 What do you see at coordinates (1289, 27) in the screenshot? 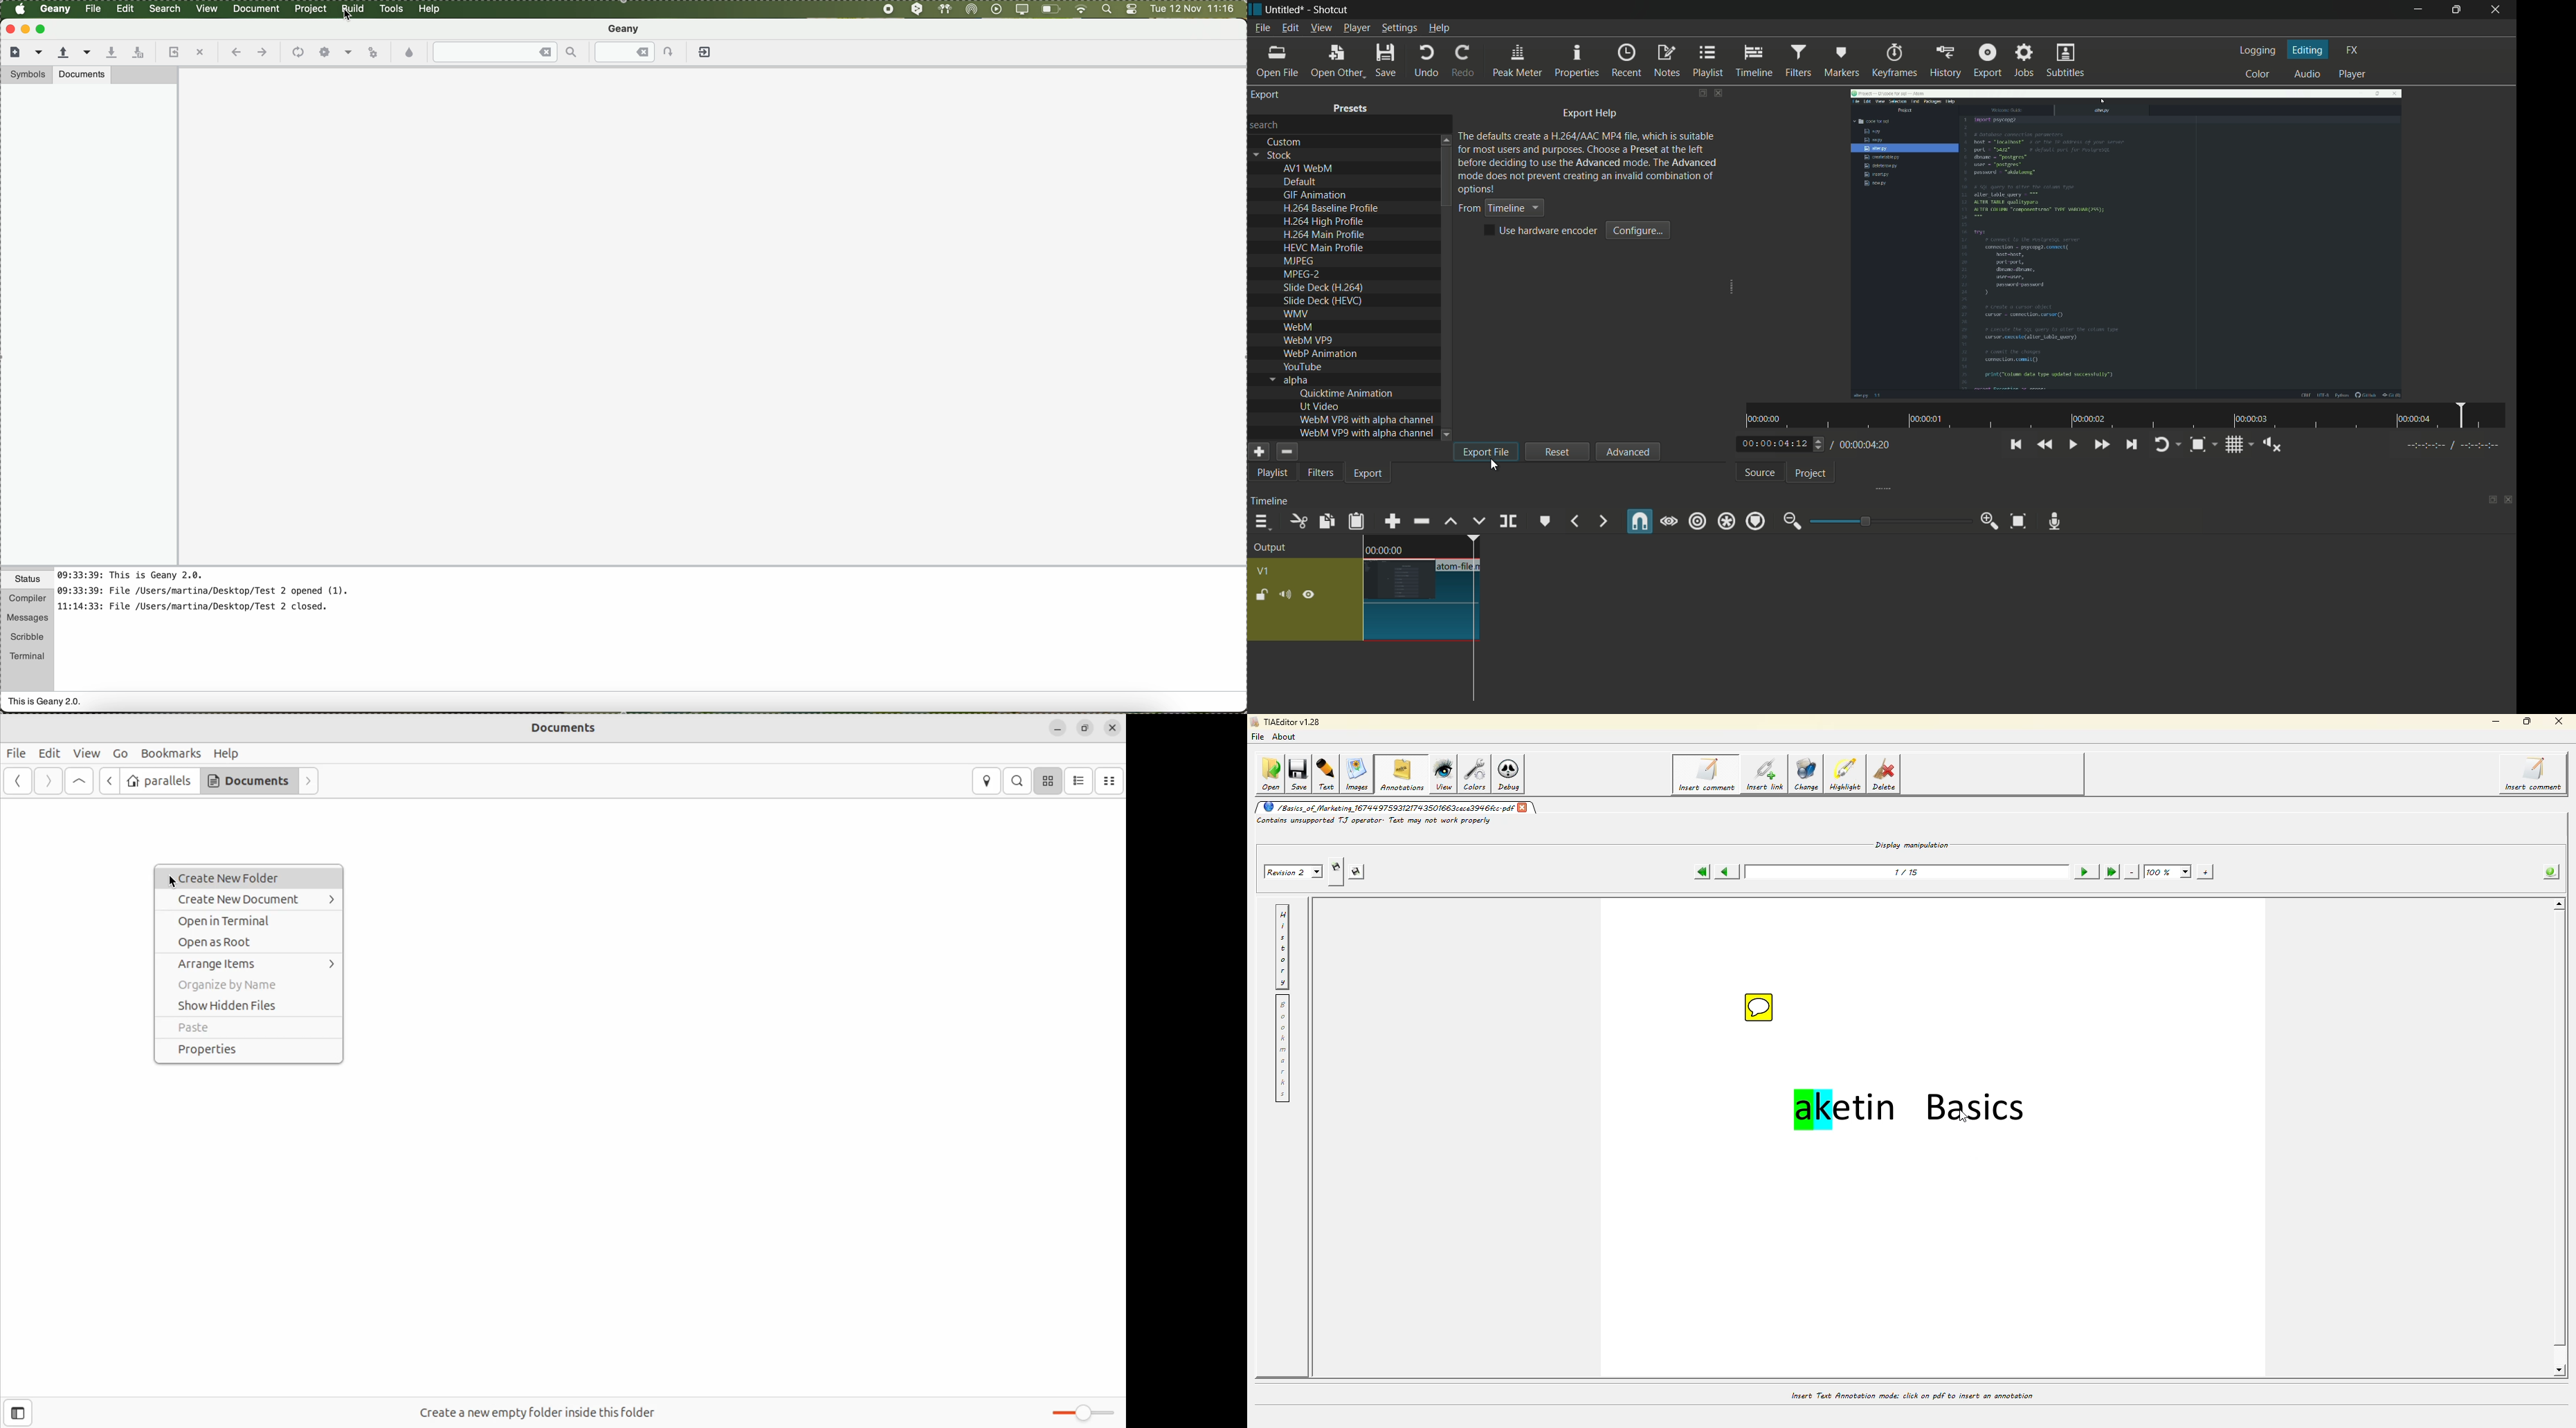
I see `edit menu` at bounding box center [1289, 27].